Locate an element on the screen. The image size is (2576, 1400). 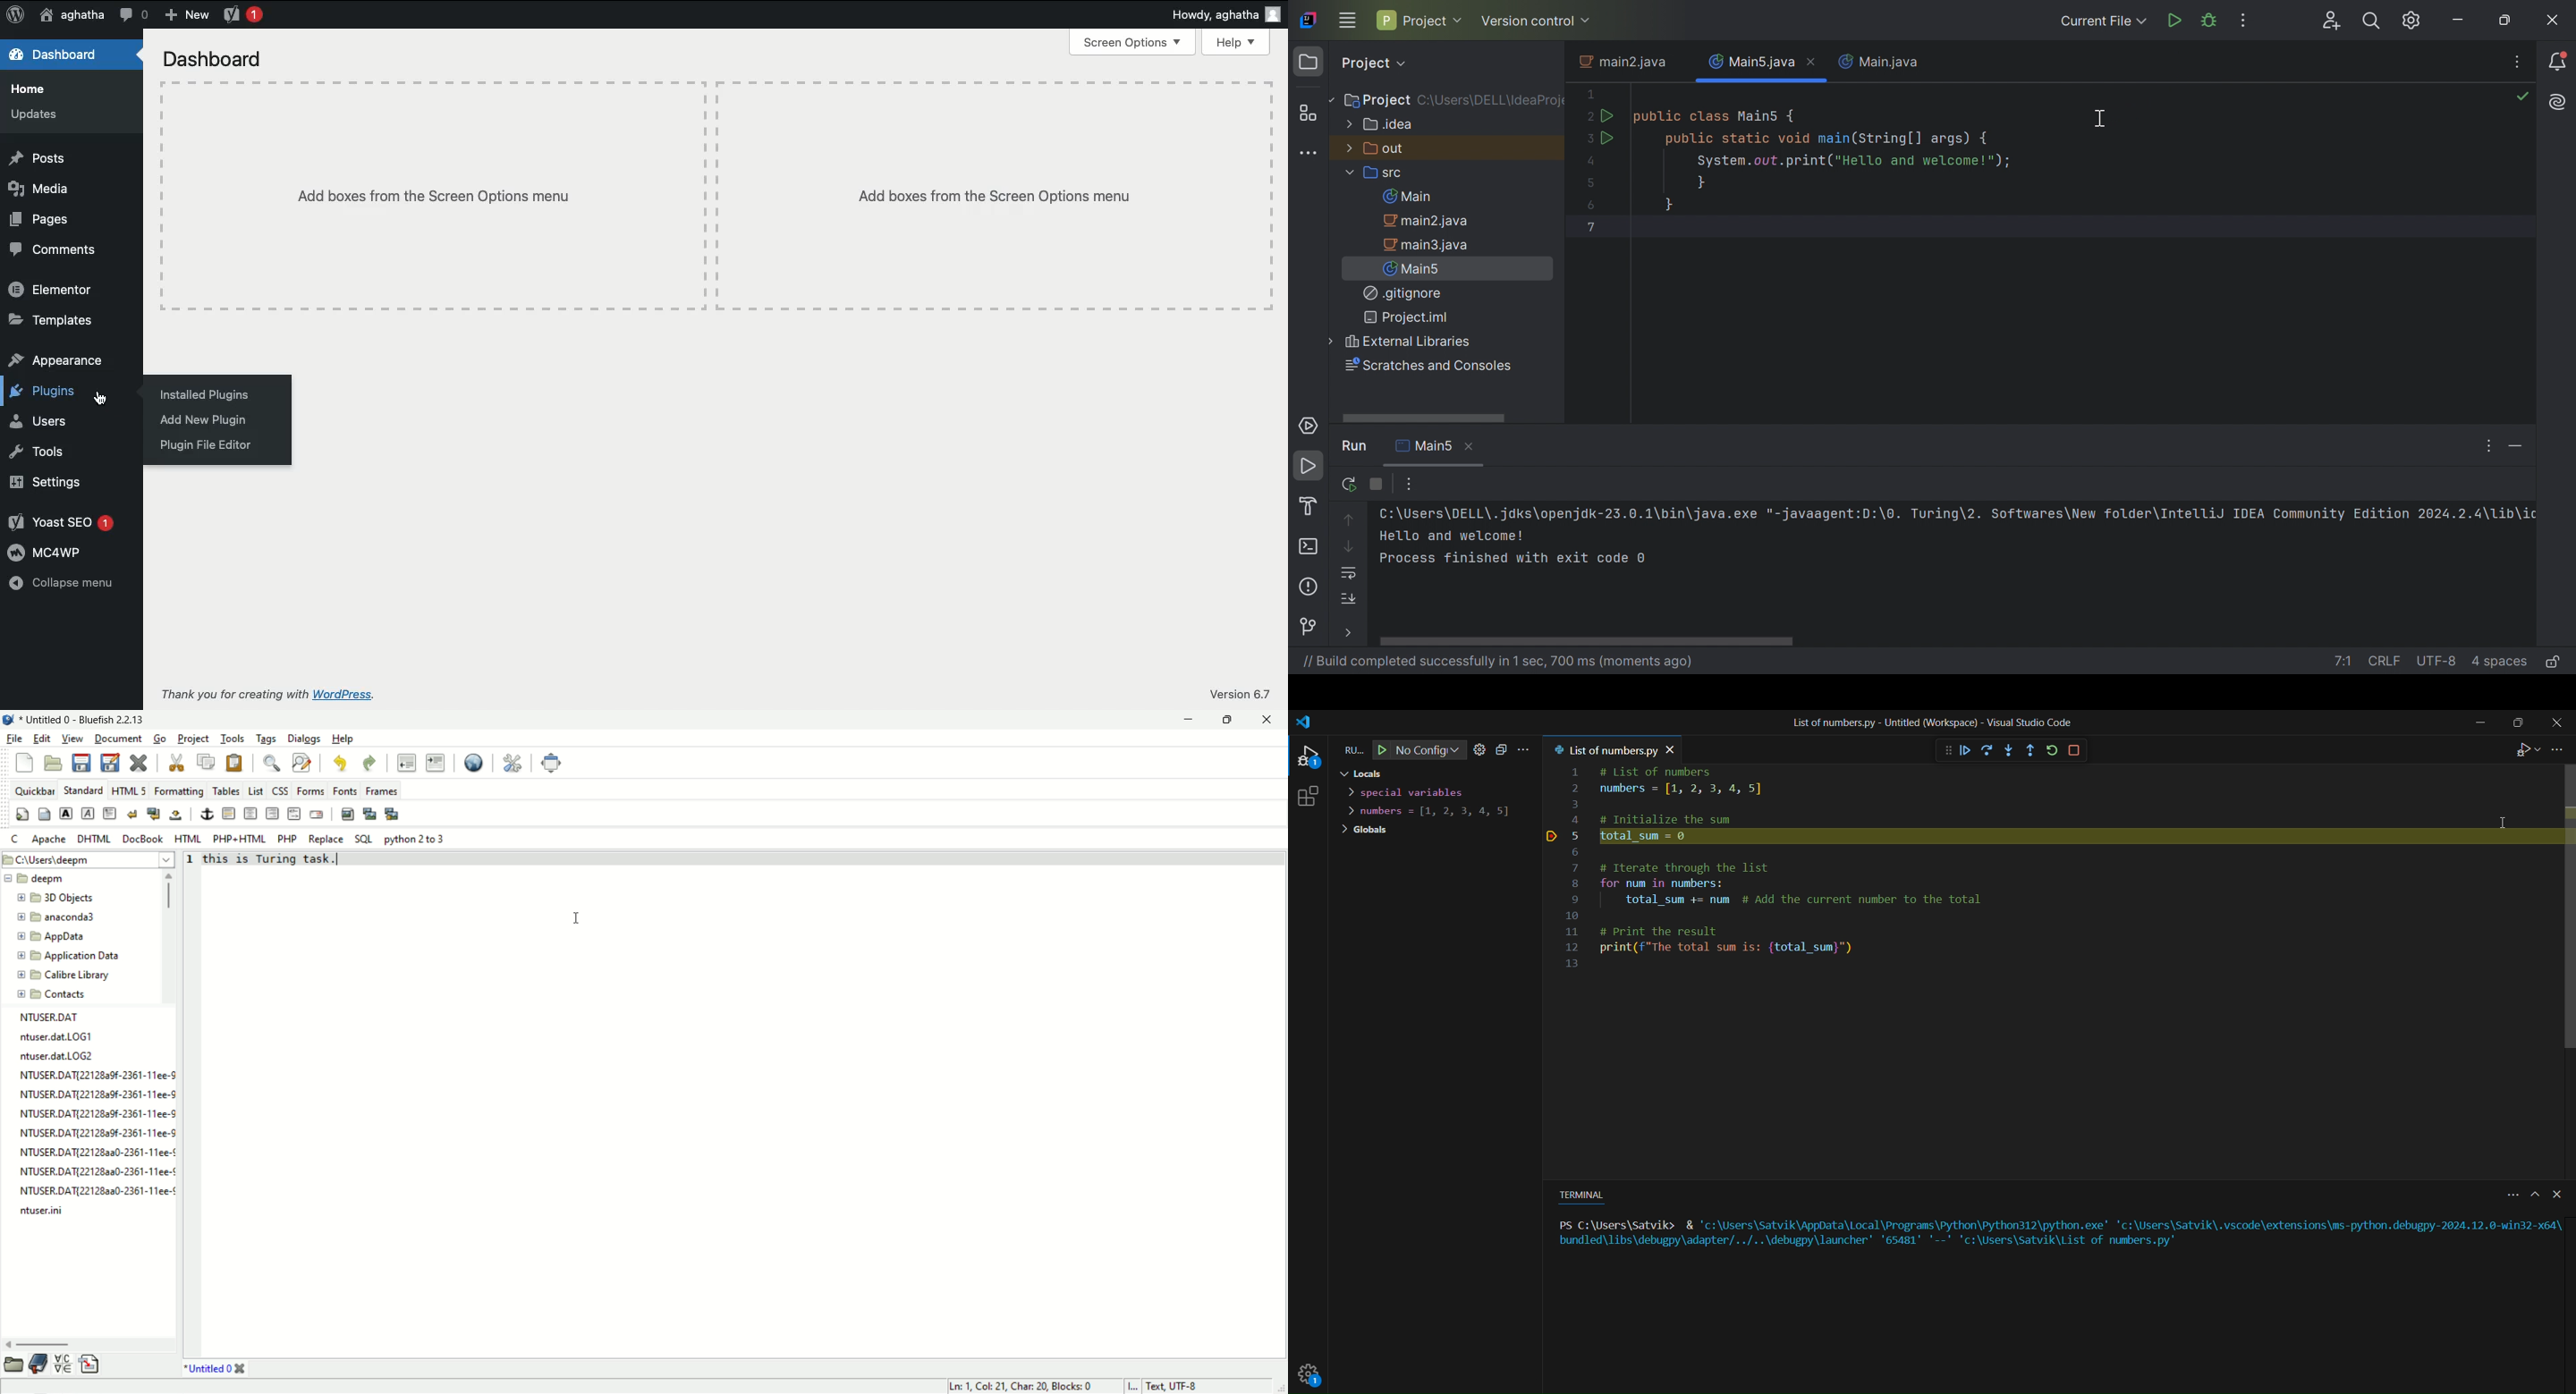
indent is located at coordinates (435, 763).